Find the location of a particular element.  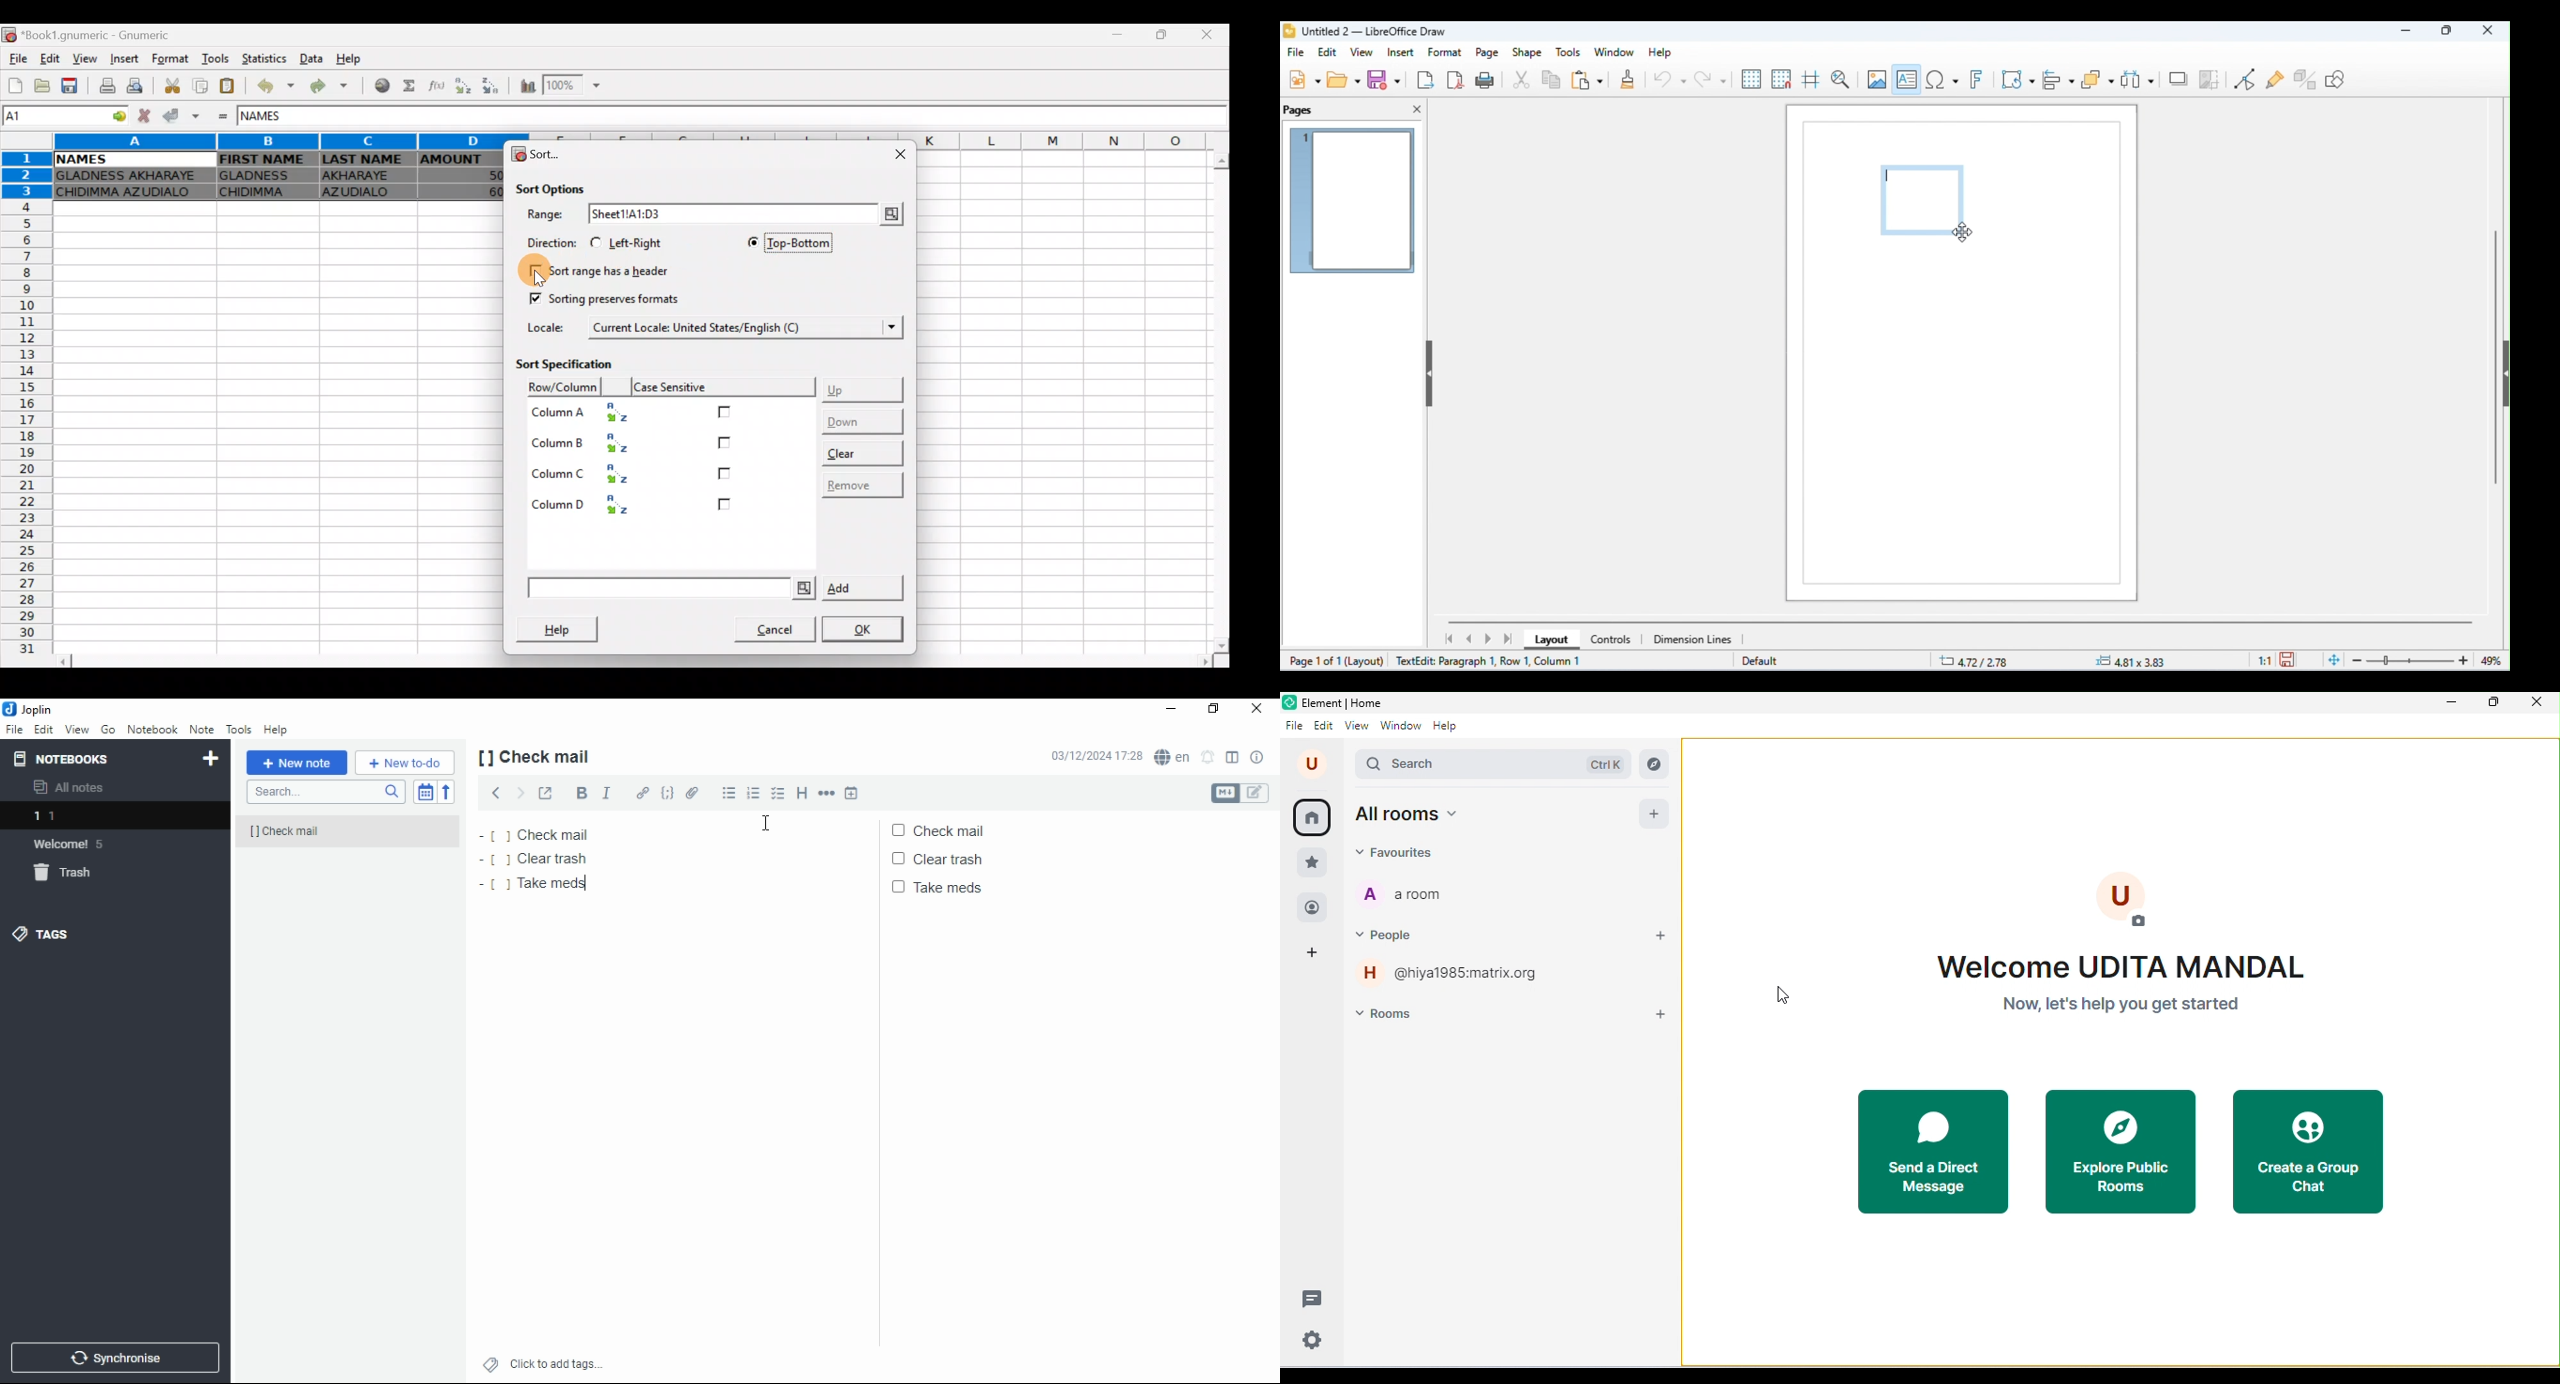

a room is located at coordinates (1404, 895).